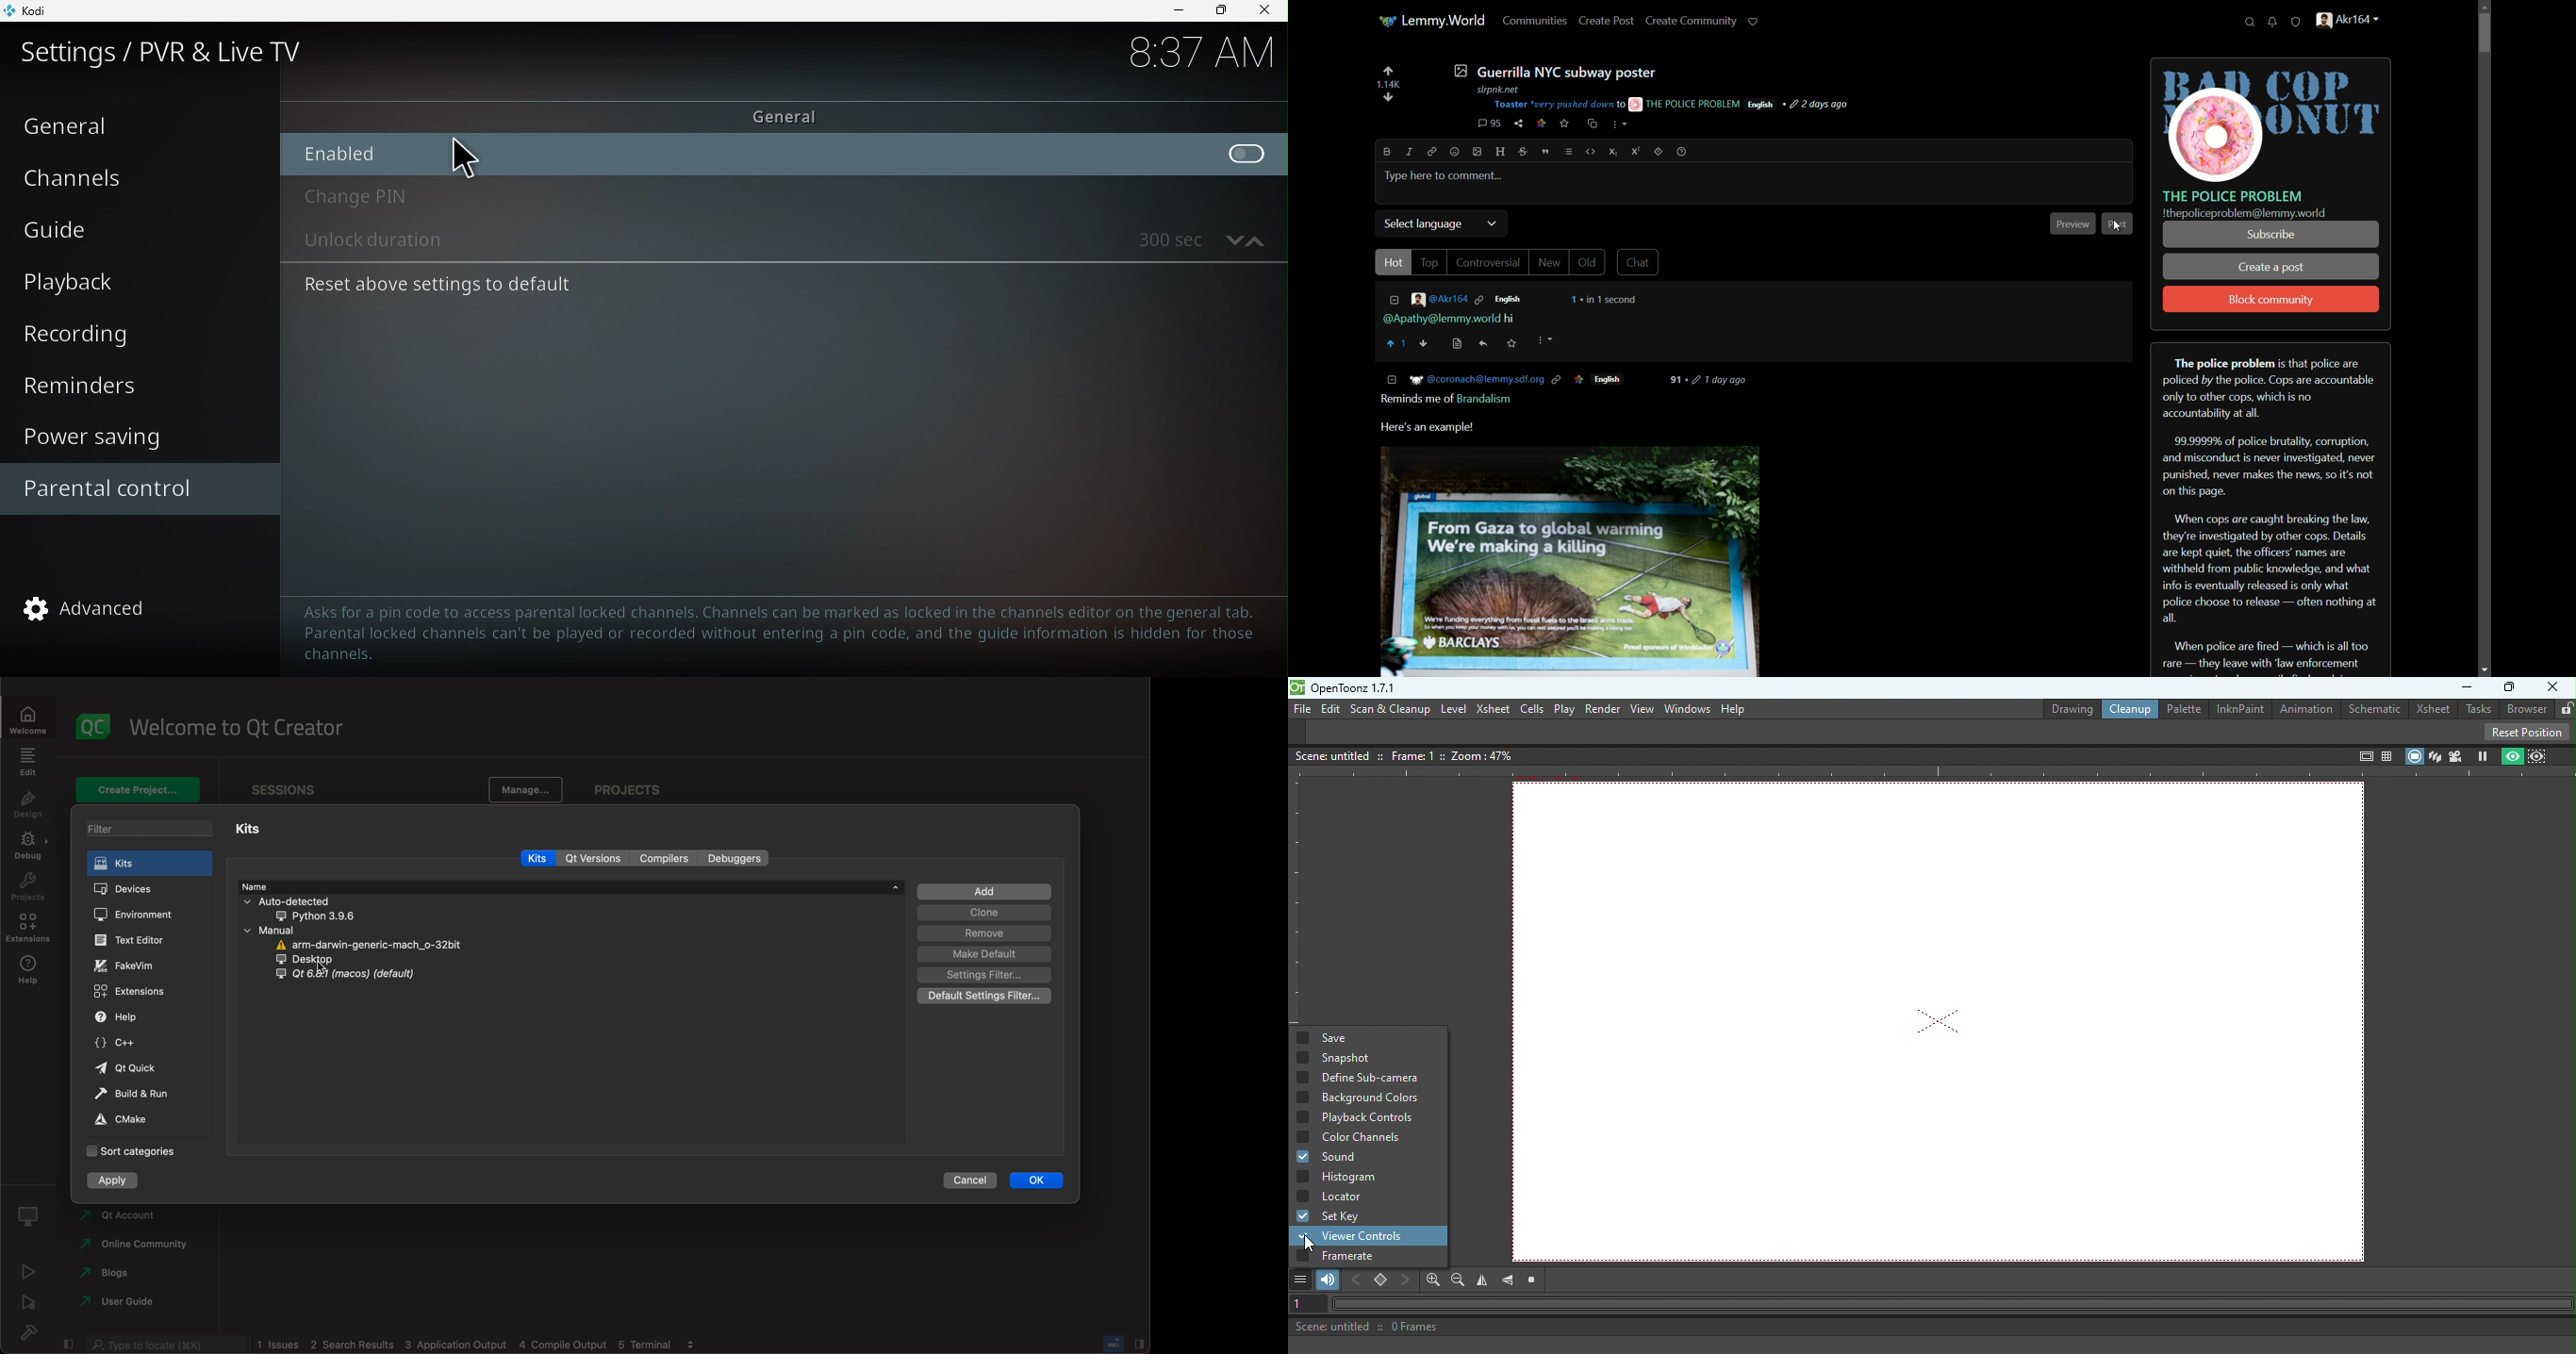 This screenshot has height=1372, width=2576. What do you see at coordinates (137, 126) in the screenshot?
I see `General` at bounding box center [137, 126].